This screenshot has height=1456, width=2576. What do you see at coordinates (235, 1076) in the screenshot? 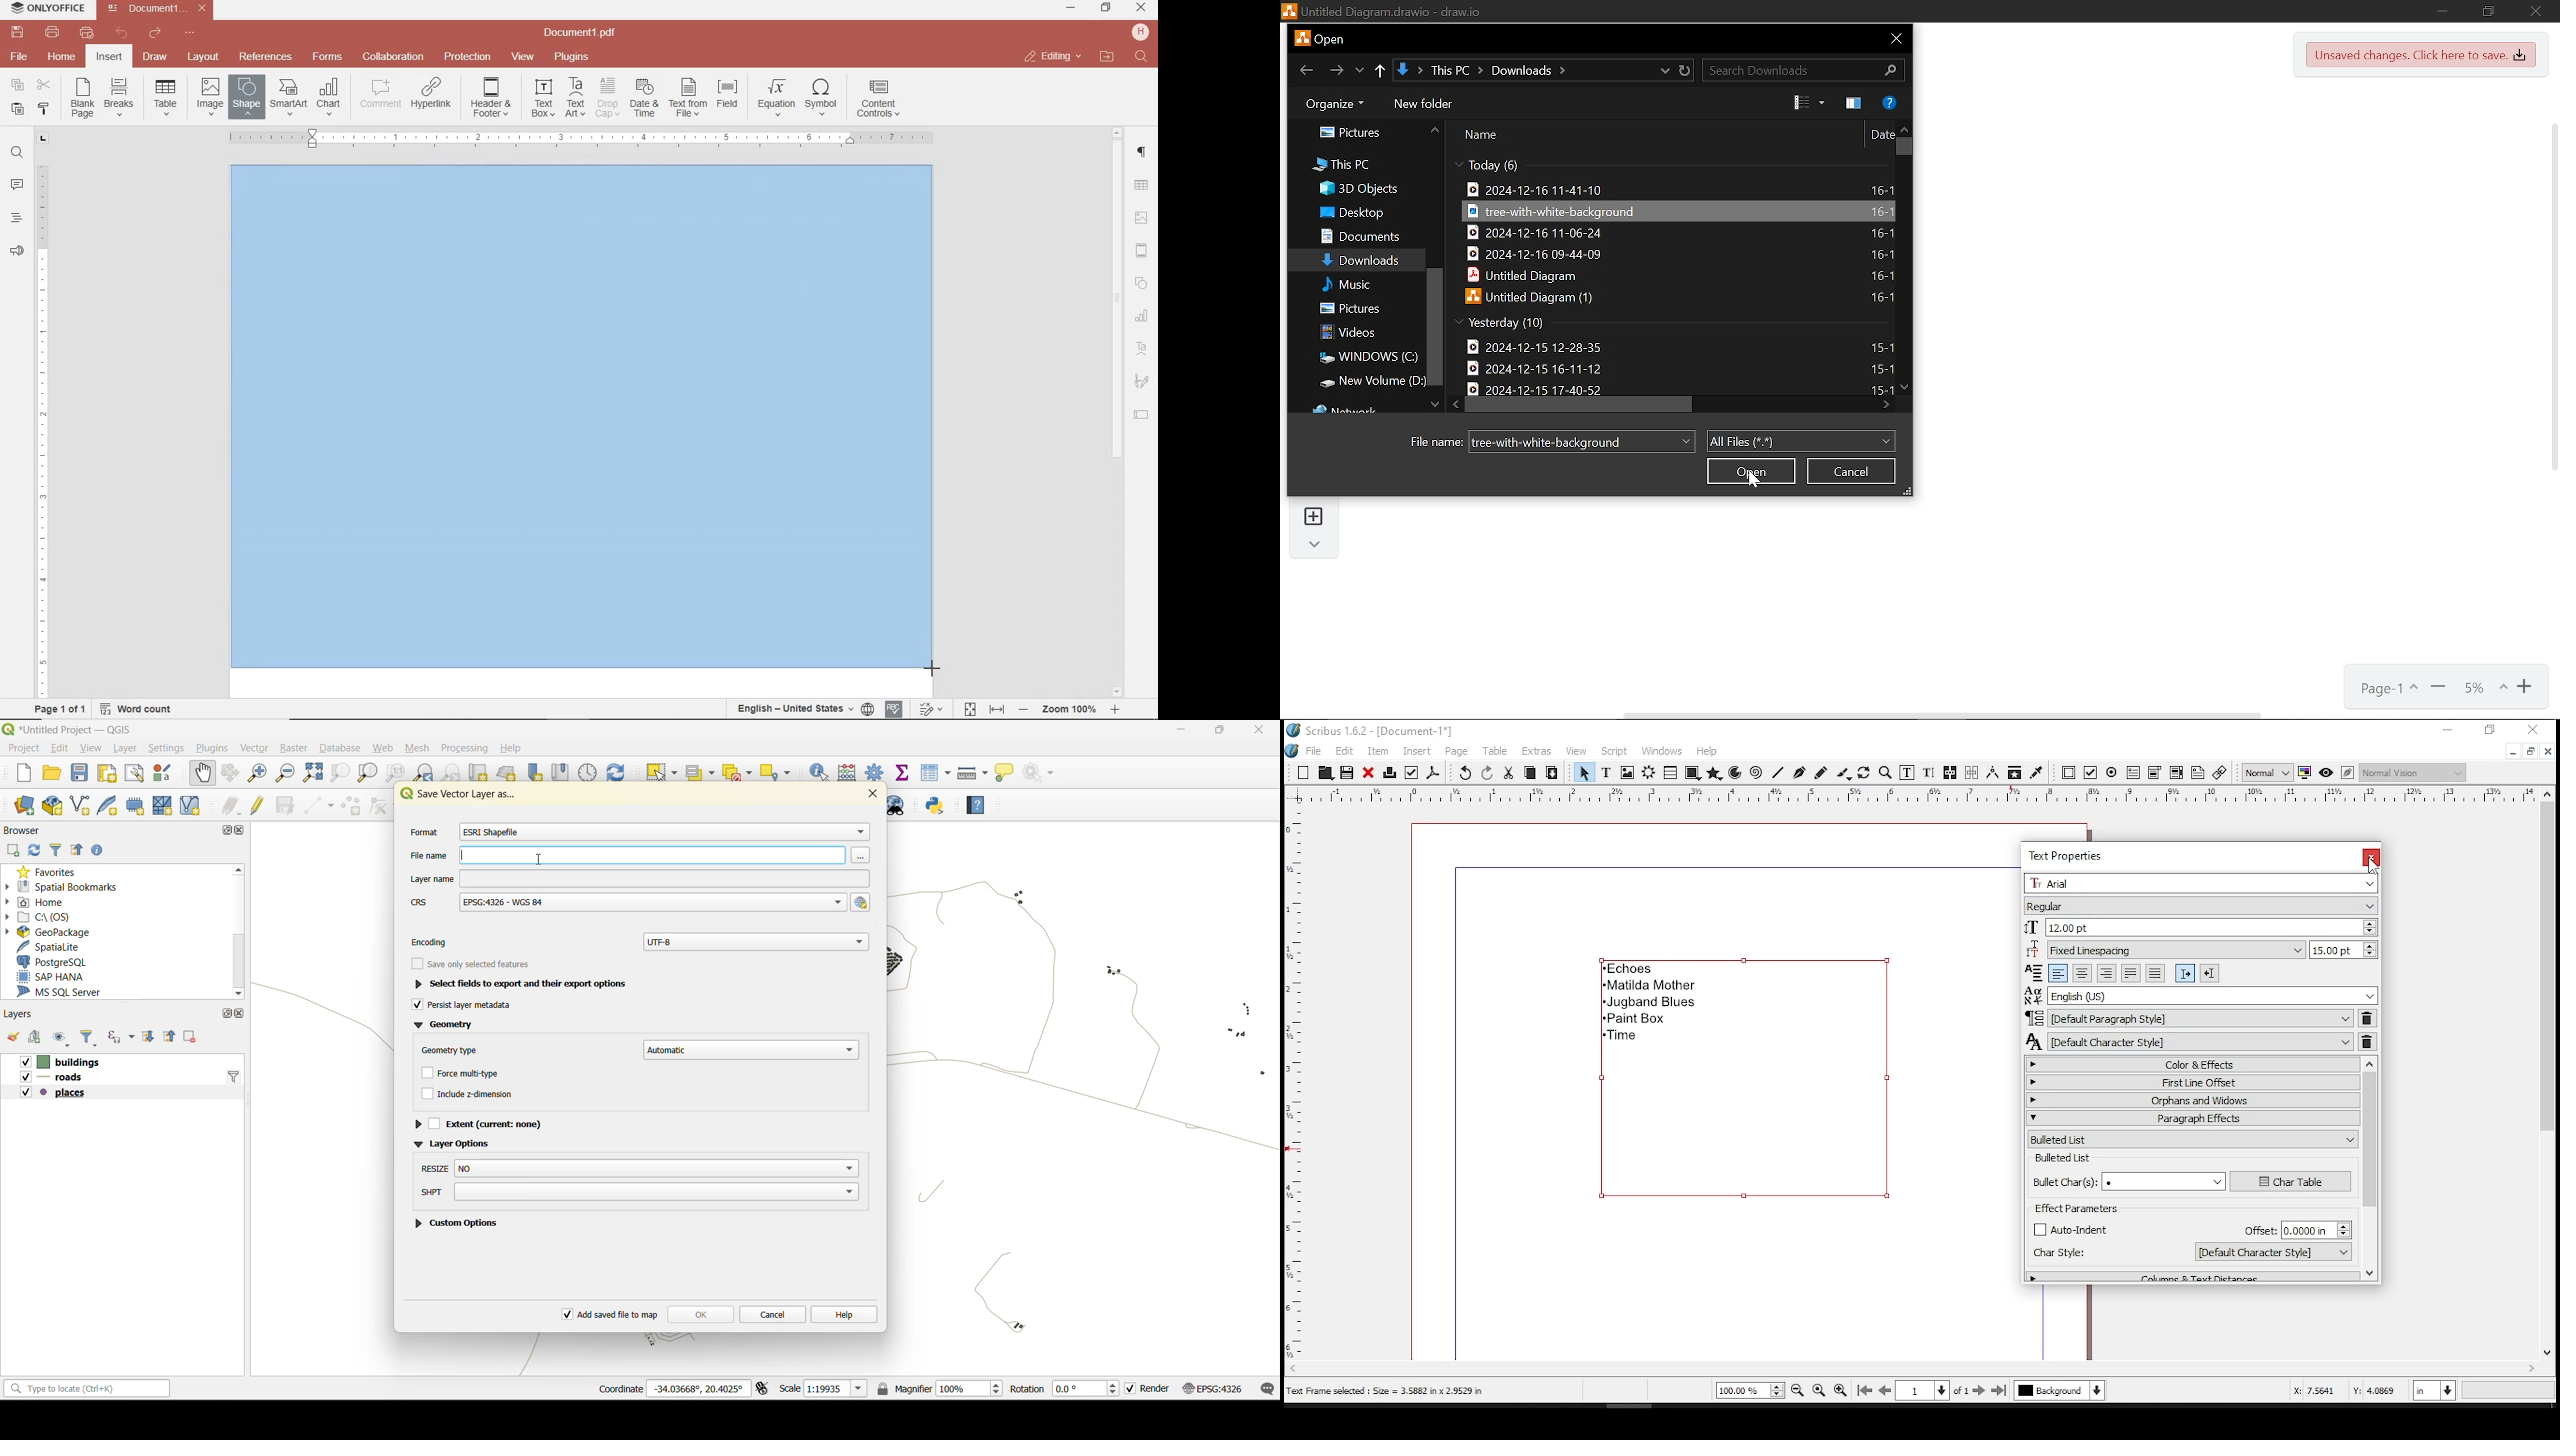
I see `filter` at bounding box center [235, 1076].